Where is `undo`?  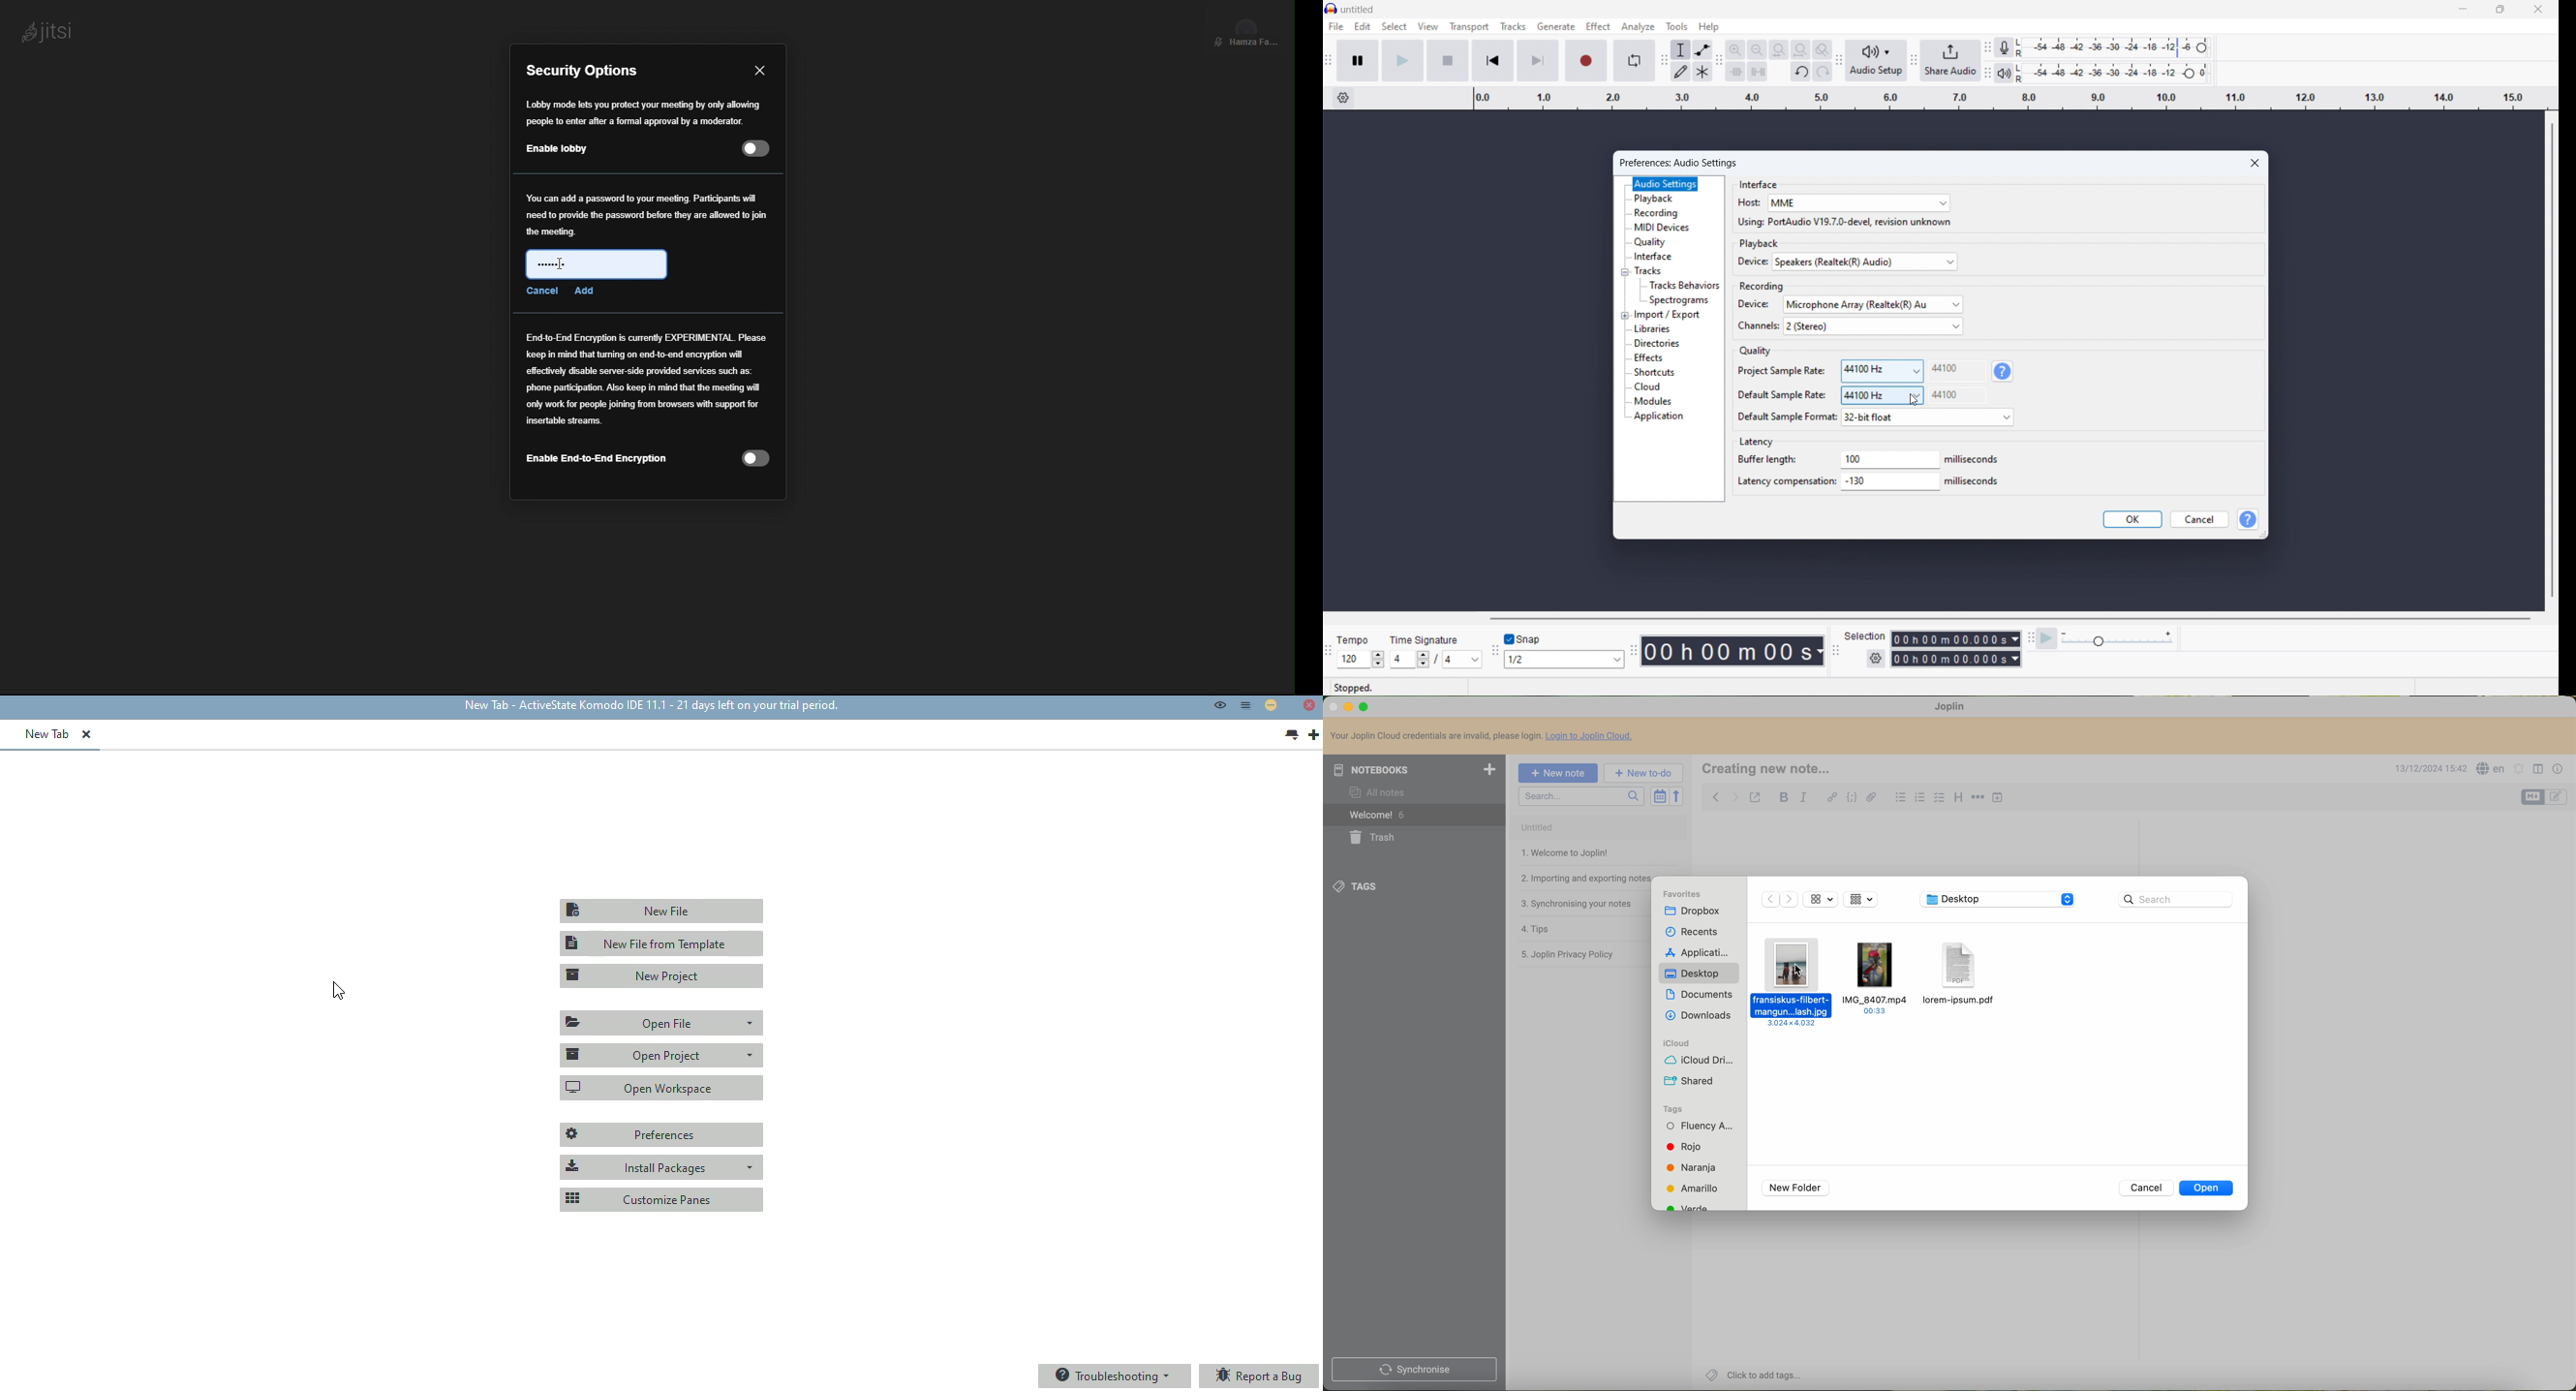
undo is located at coordinates (1801, 72).